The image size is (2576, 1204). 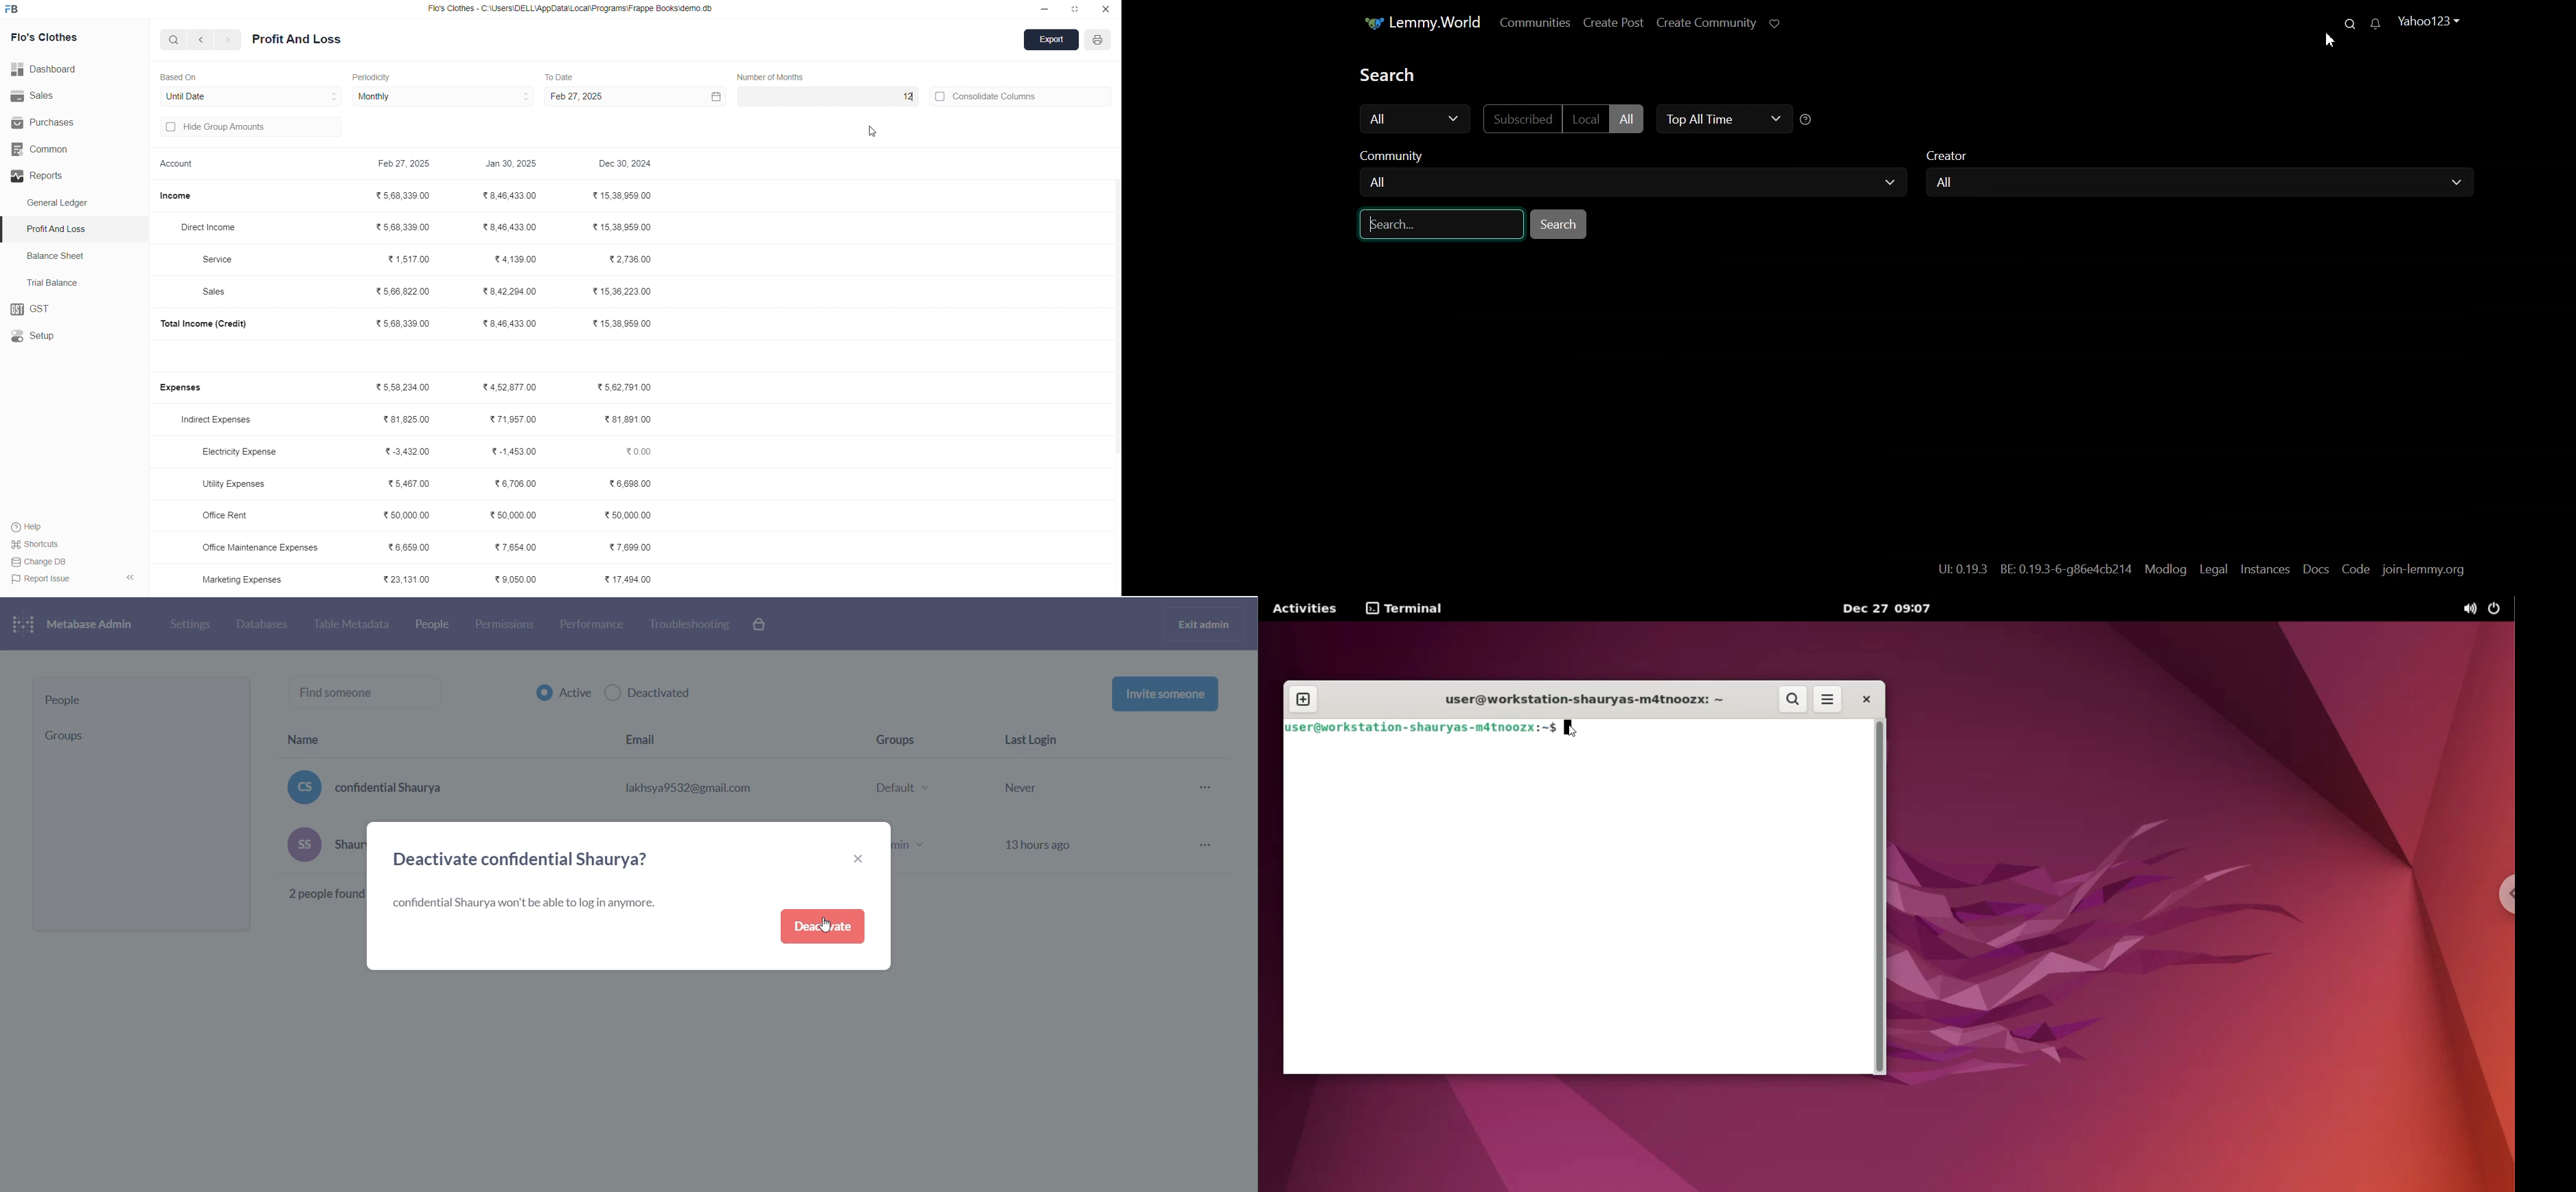 I want to click on Activities, so click(x=1304, y=611).